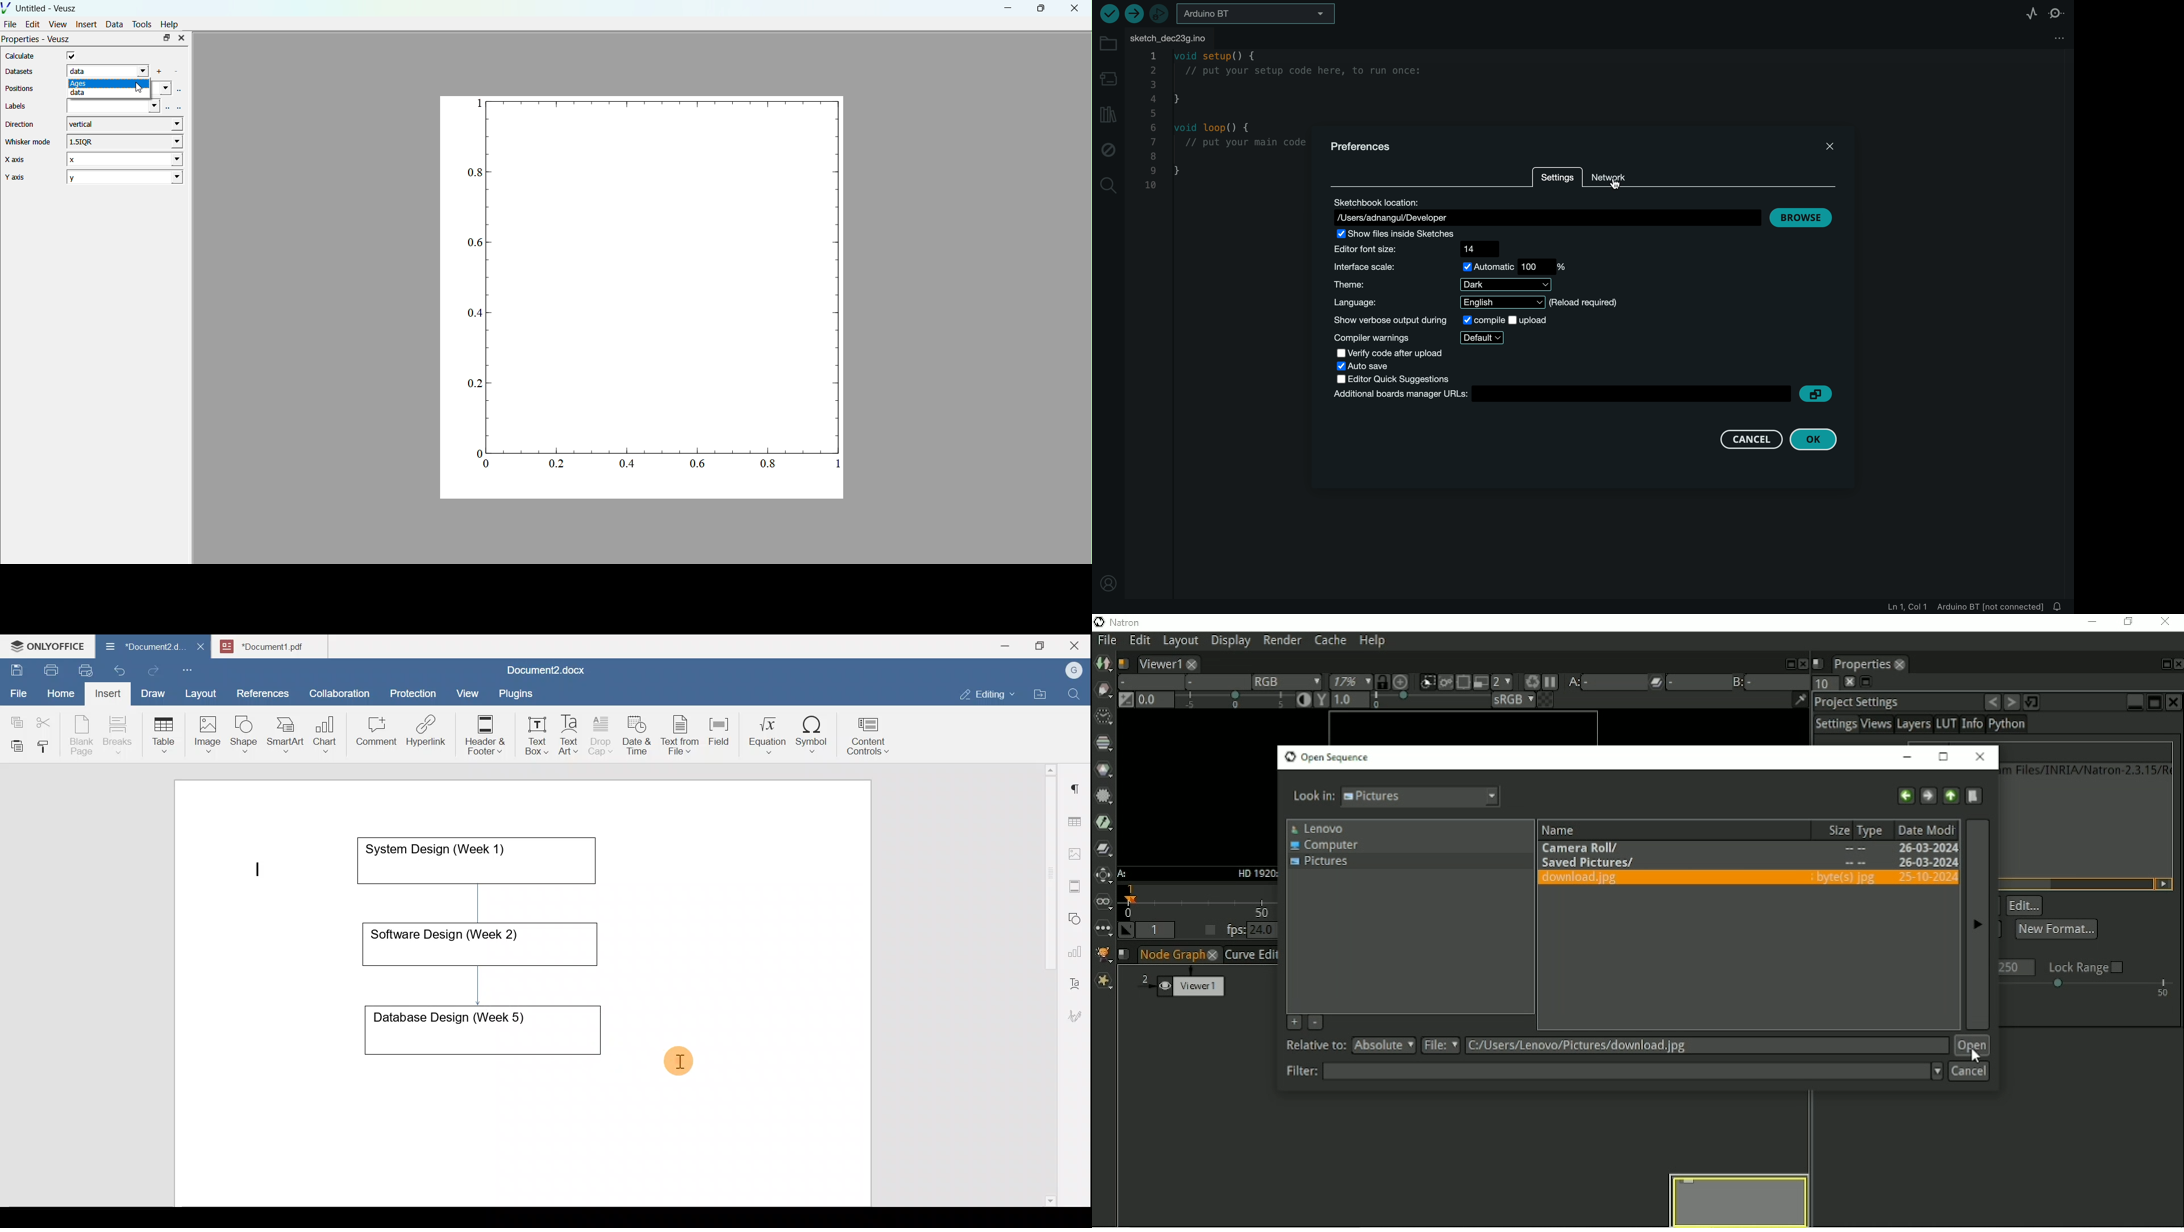 Image resolution: width=2184 pixels, height=1232 pixels. I want to click on Whisker mode, so click(27, 142).